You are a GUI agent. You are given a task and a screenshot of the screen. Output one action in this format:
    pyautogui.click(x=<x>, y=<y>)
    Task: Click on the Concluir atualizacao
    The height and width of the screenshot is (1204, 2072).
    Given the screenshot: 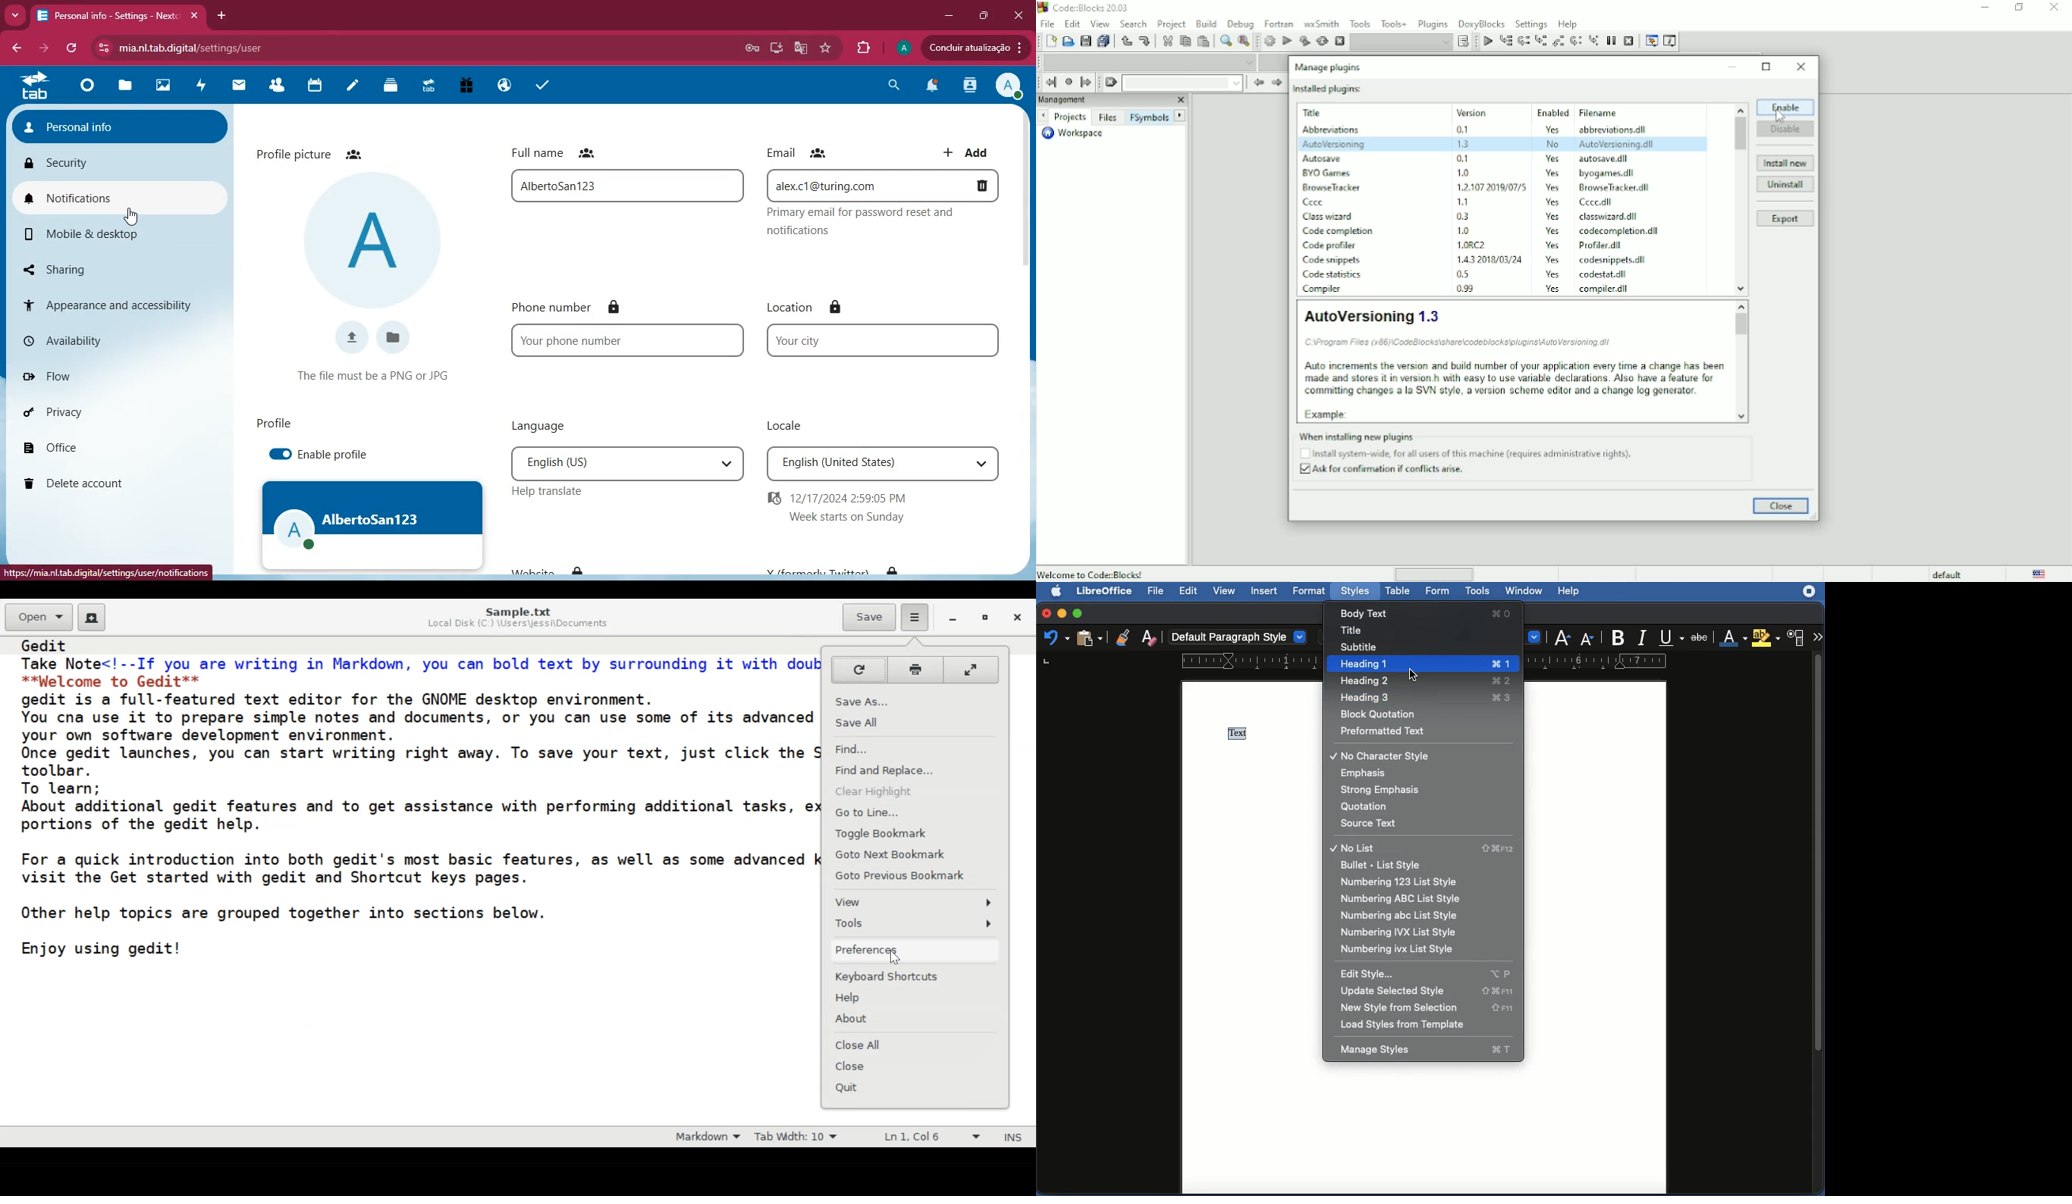 What is the action you would take?
    pyautogui.click(x=975, y=46)
    